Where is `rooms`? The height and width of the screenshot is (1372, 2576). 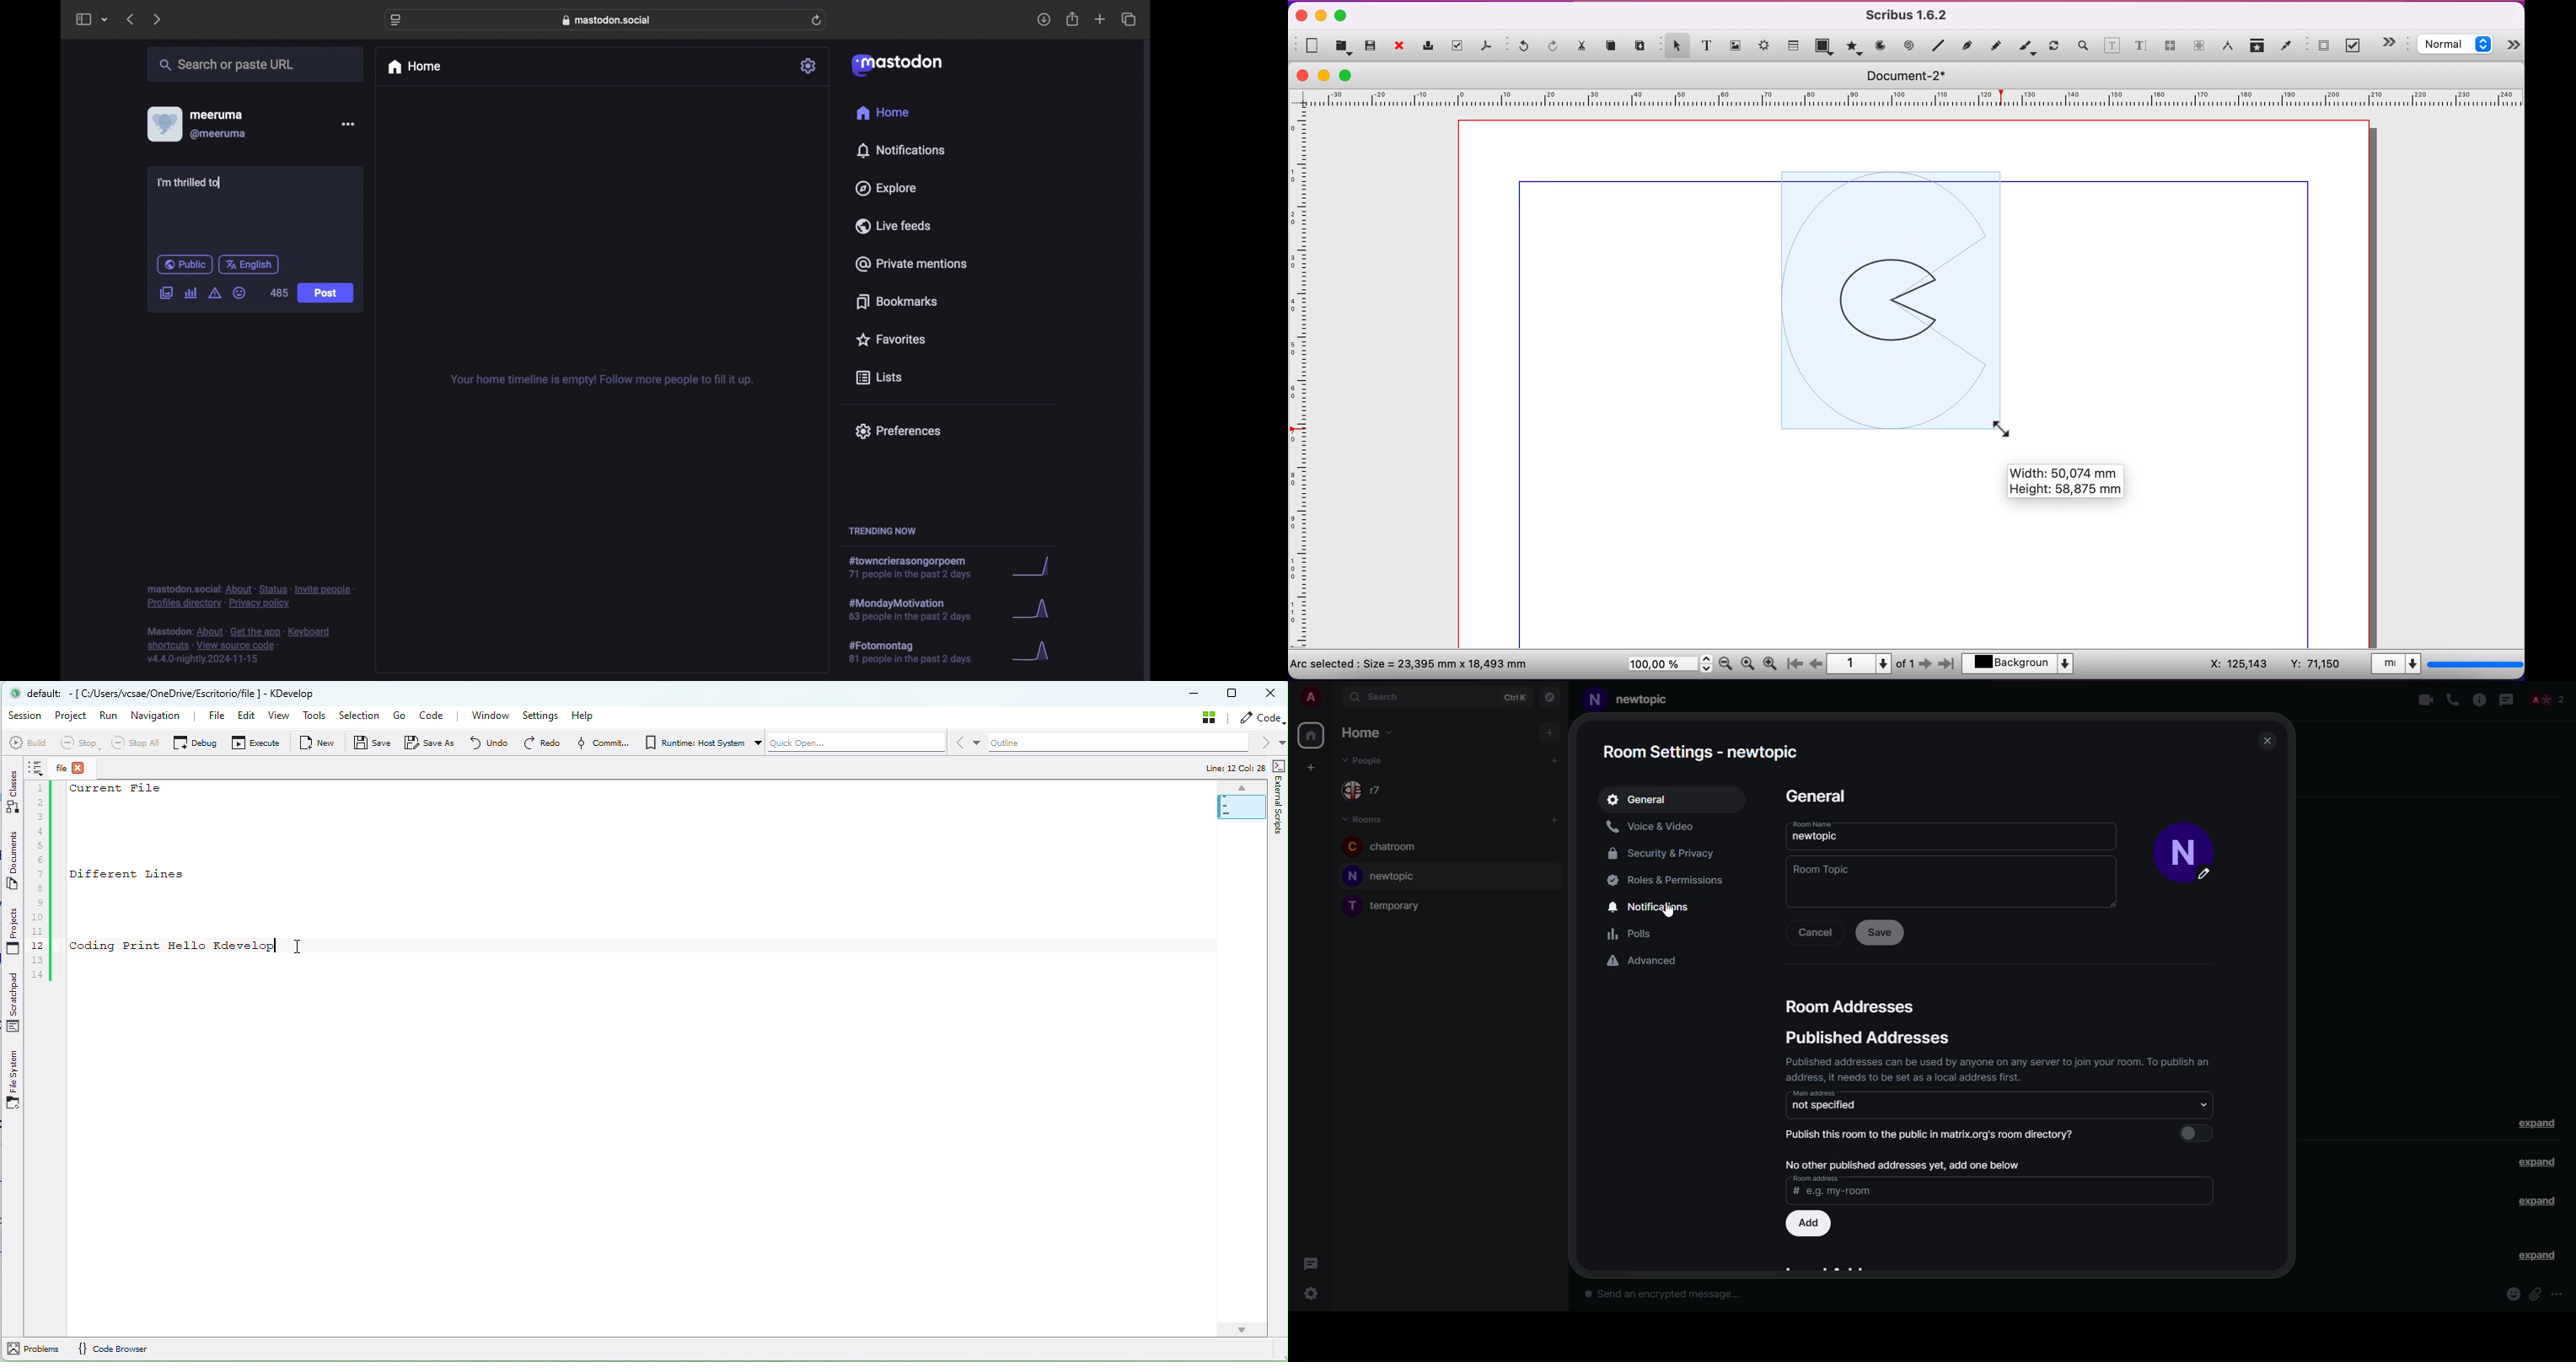 rooms is located at coordinates (1366, 820).